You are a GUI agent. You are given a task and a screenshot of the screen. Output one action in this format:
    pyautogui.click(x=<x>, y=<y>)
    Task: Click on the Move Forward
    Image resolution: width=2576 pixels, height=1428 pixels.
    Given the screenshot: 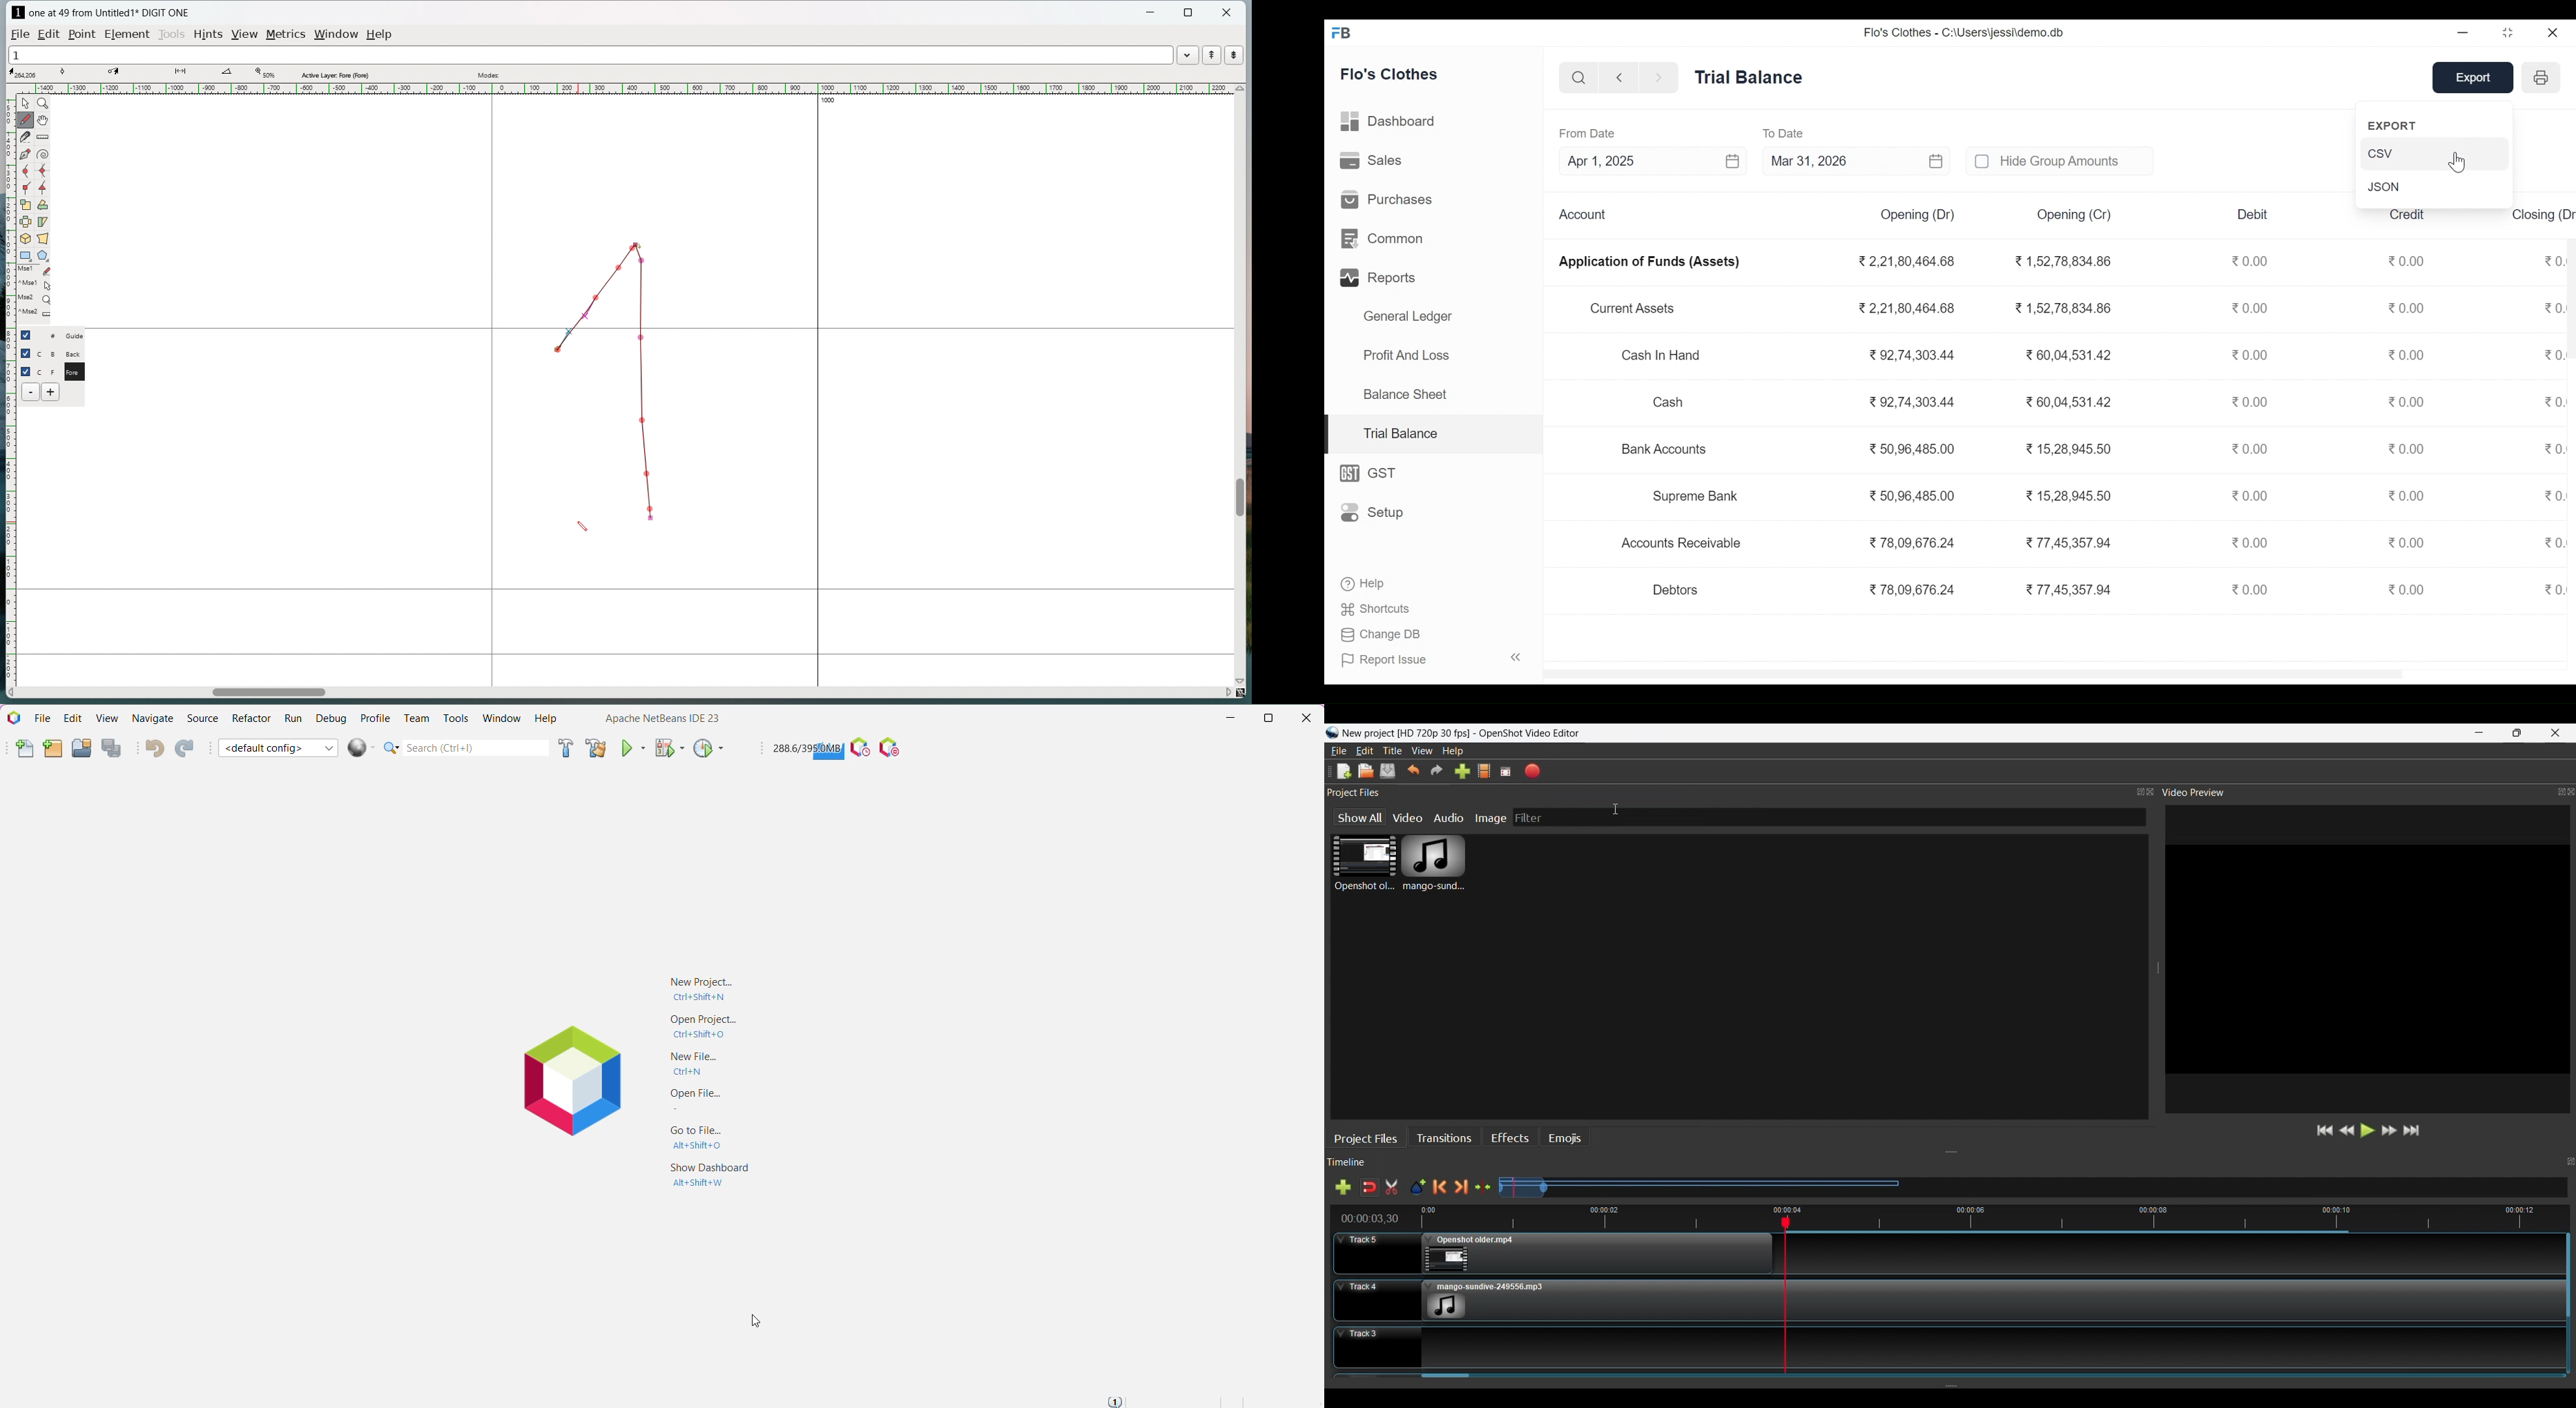 What is the action you would take?
    pyautogui.click(x=1659, y=78)
    